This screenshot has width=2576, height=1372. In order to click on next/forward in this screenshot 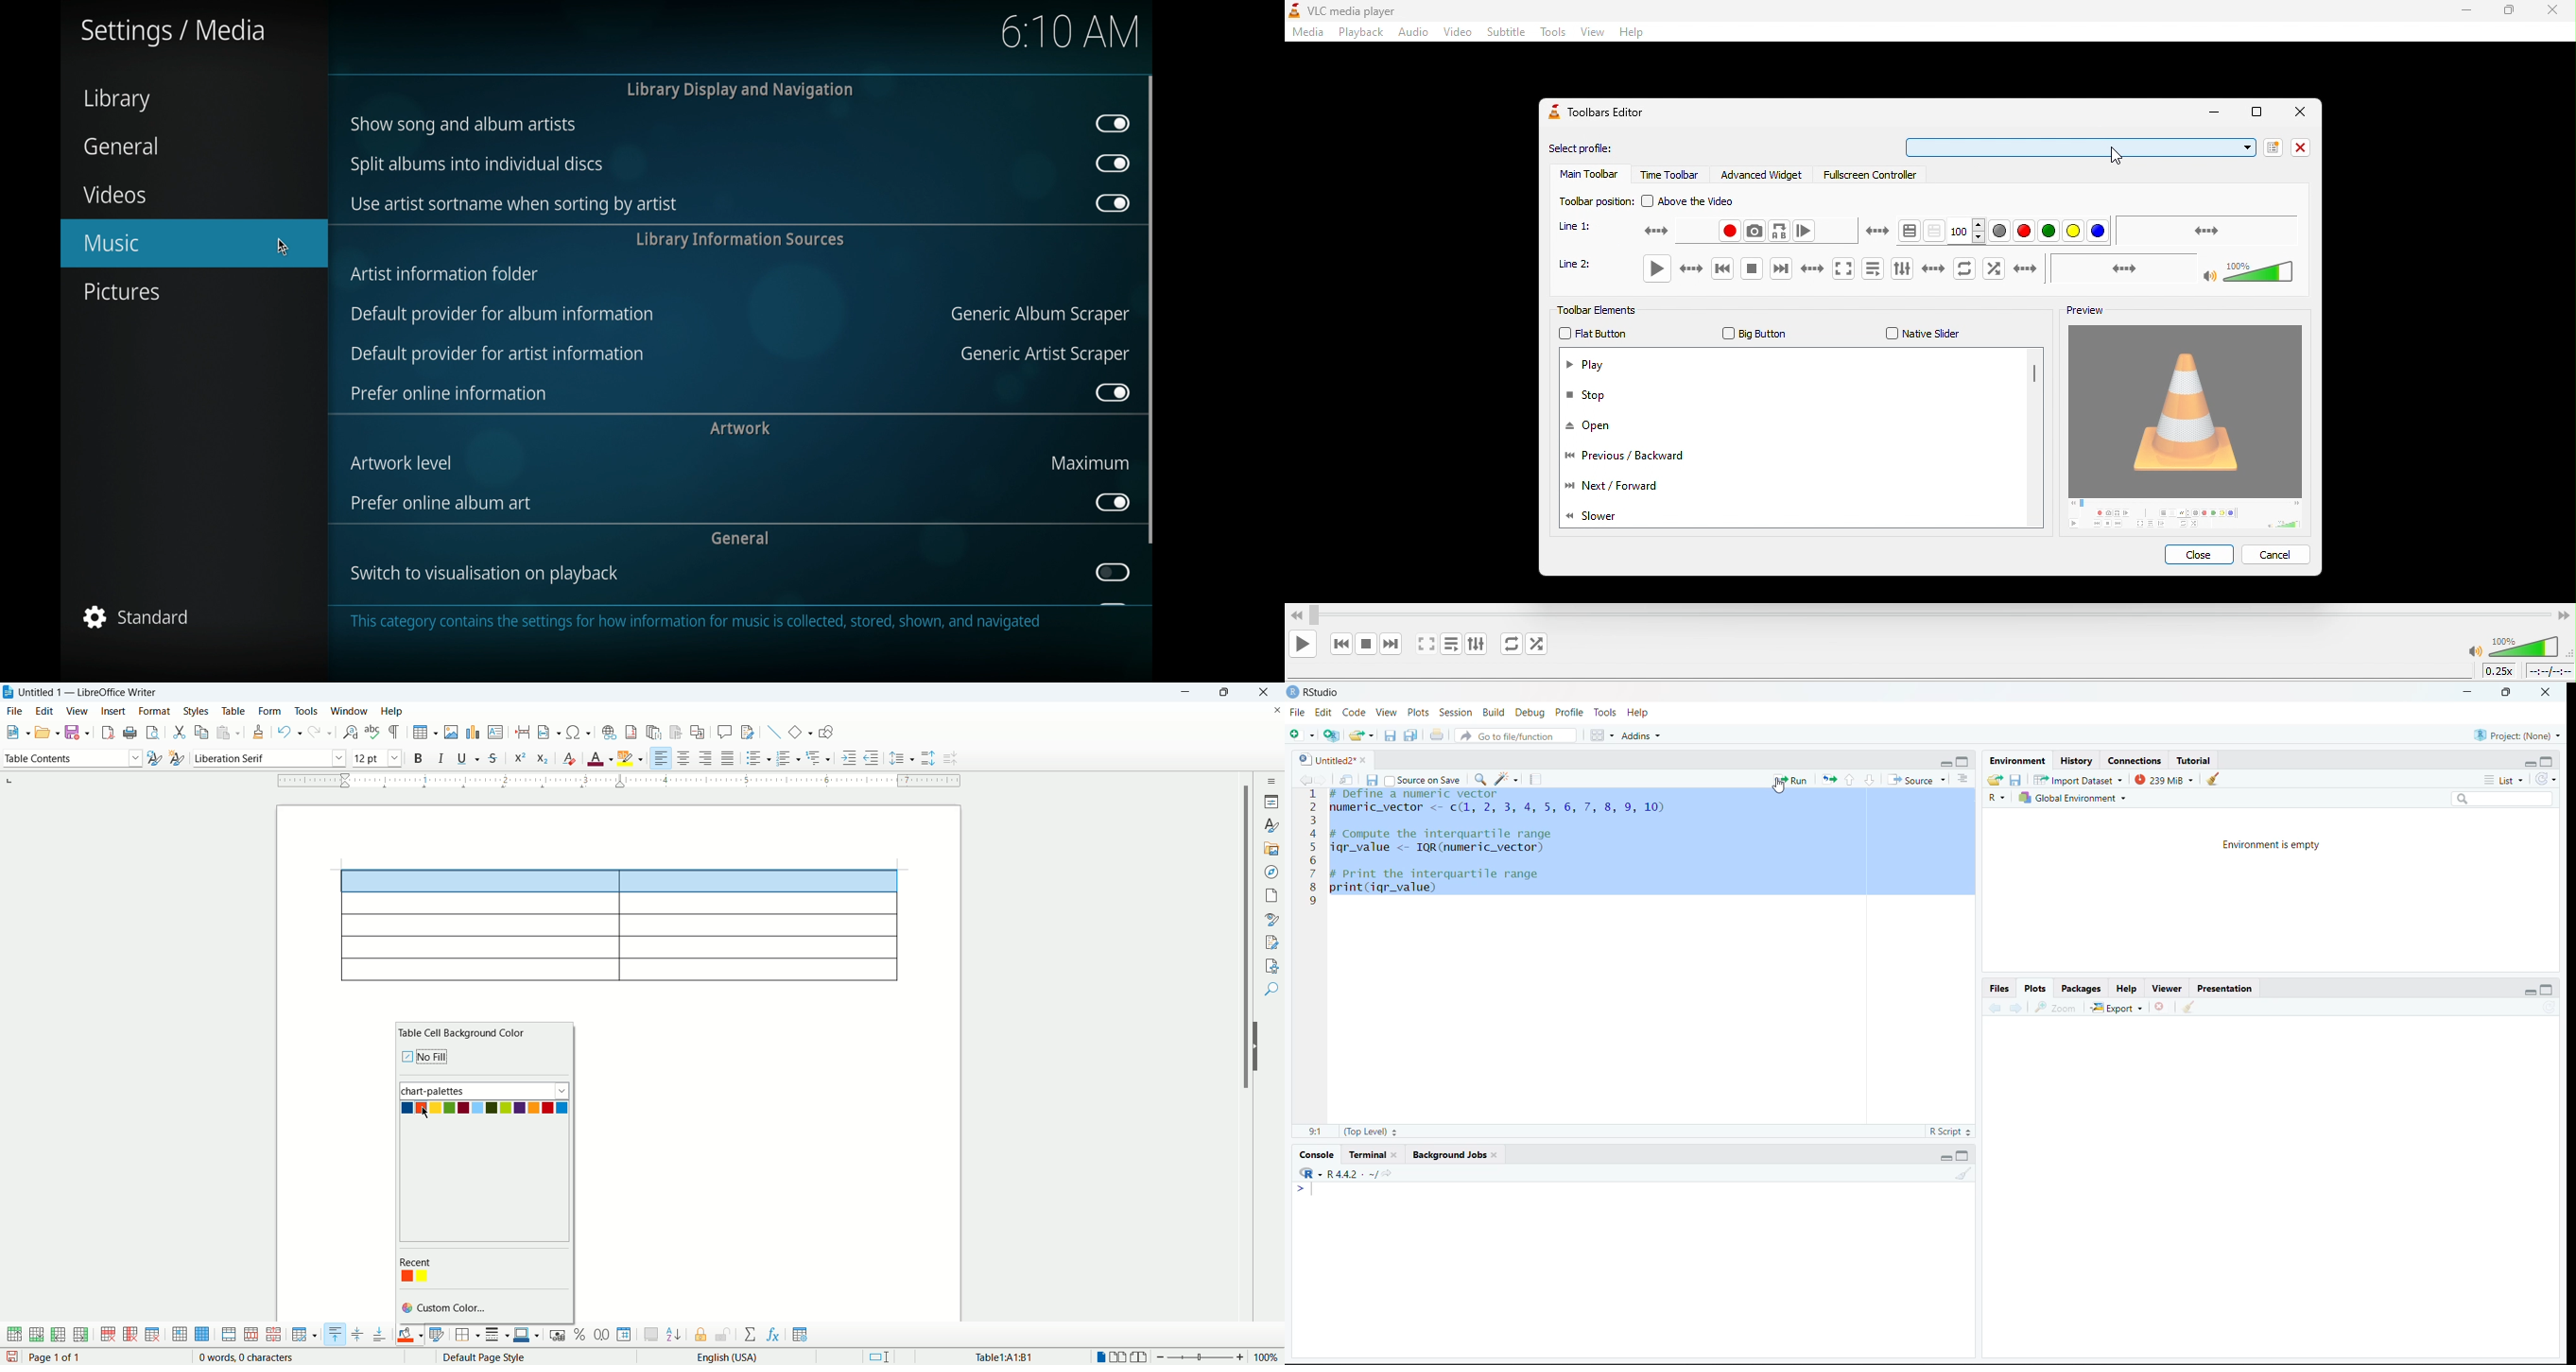, I will do `click(1640, 485)`.